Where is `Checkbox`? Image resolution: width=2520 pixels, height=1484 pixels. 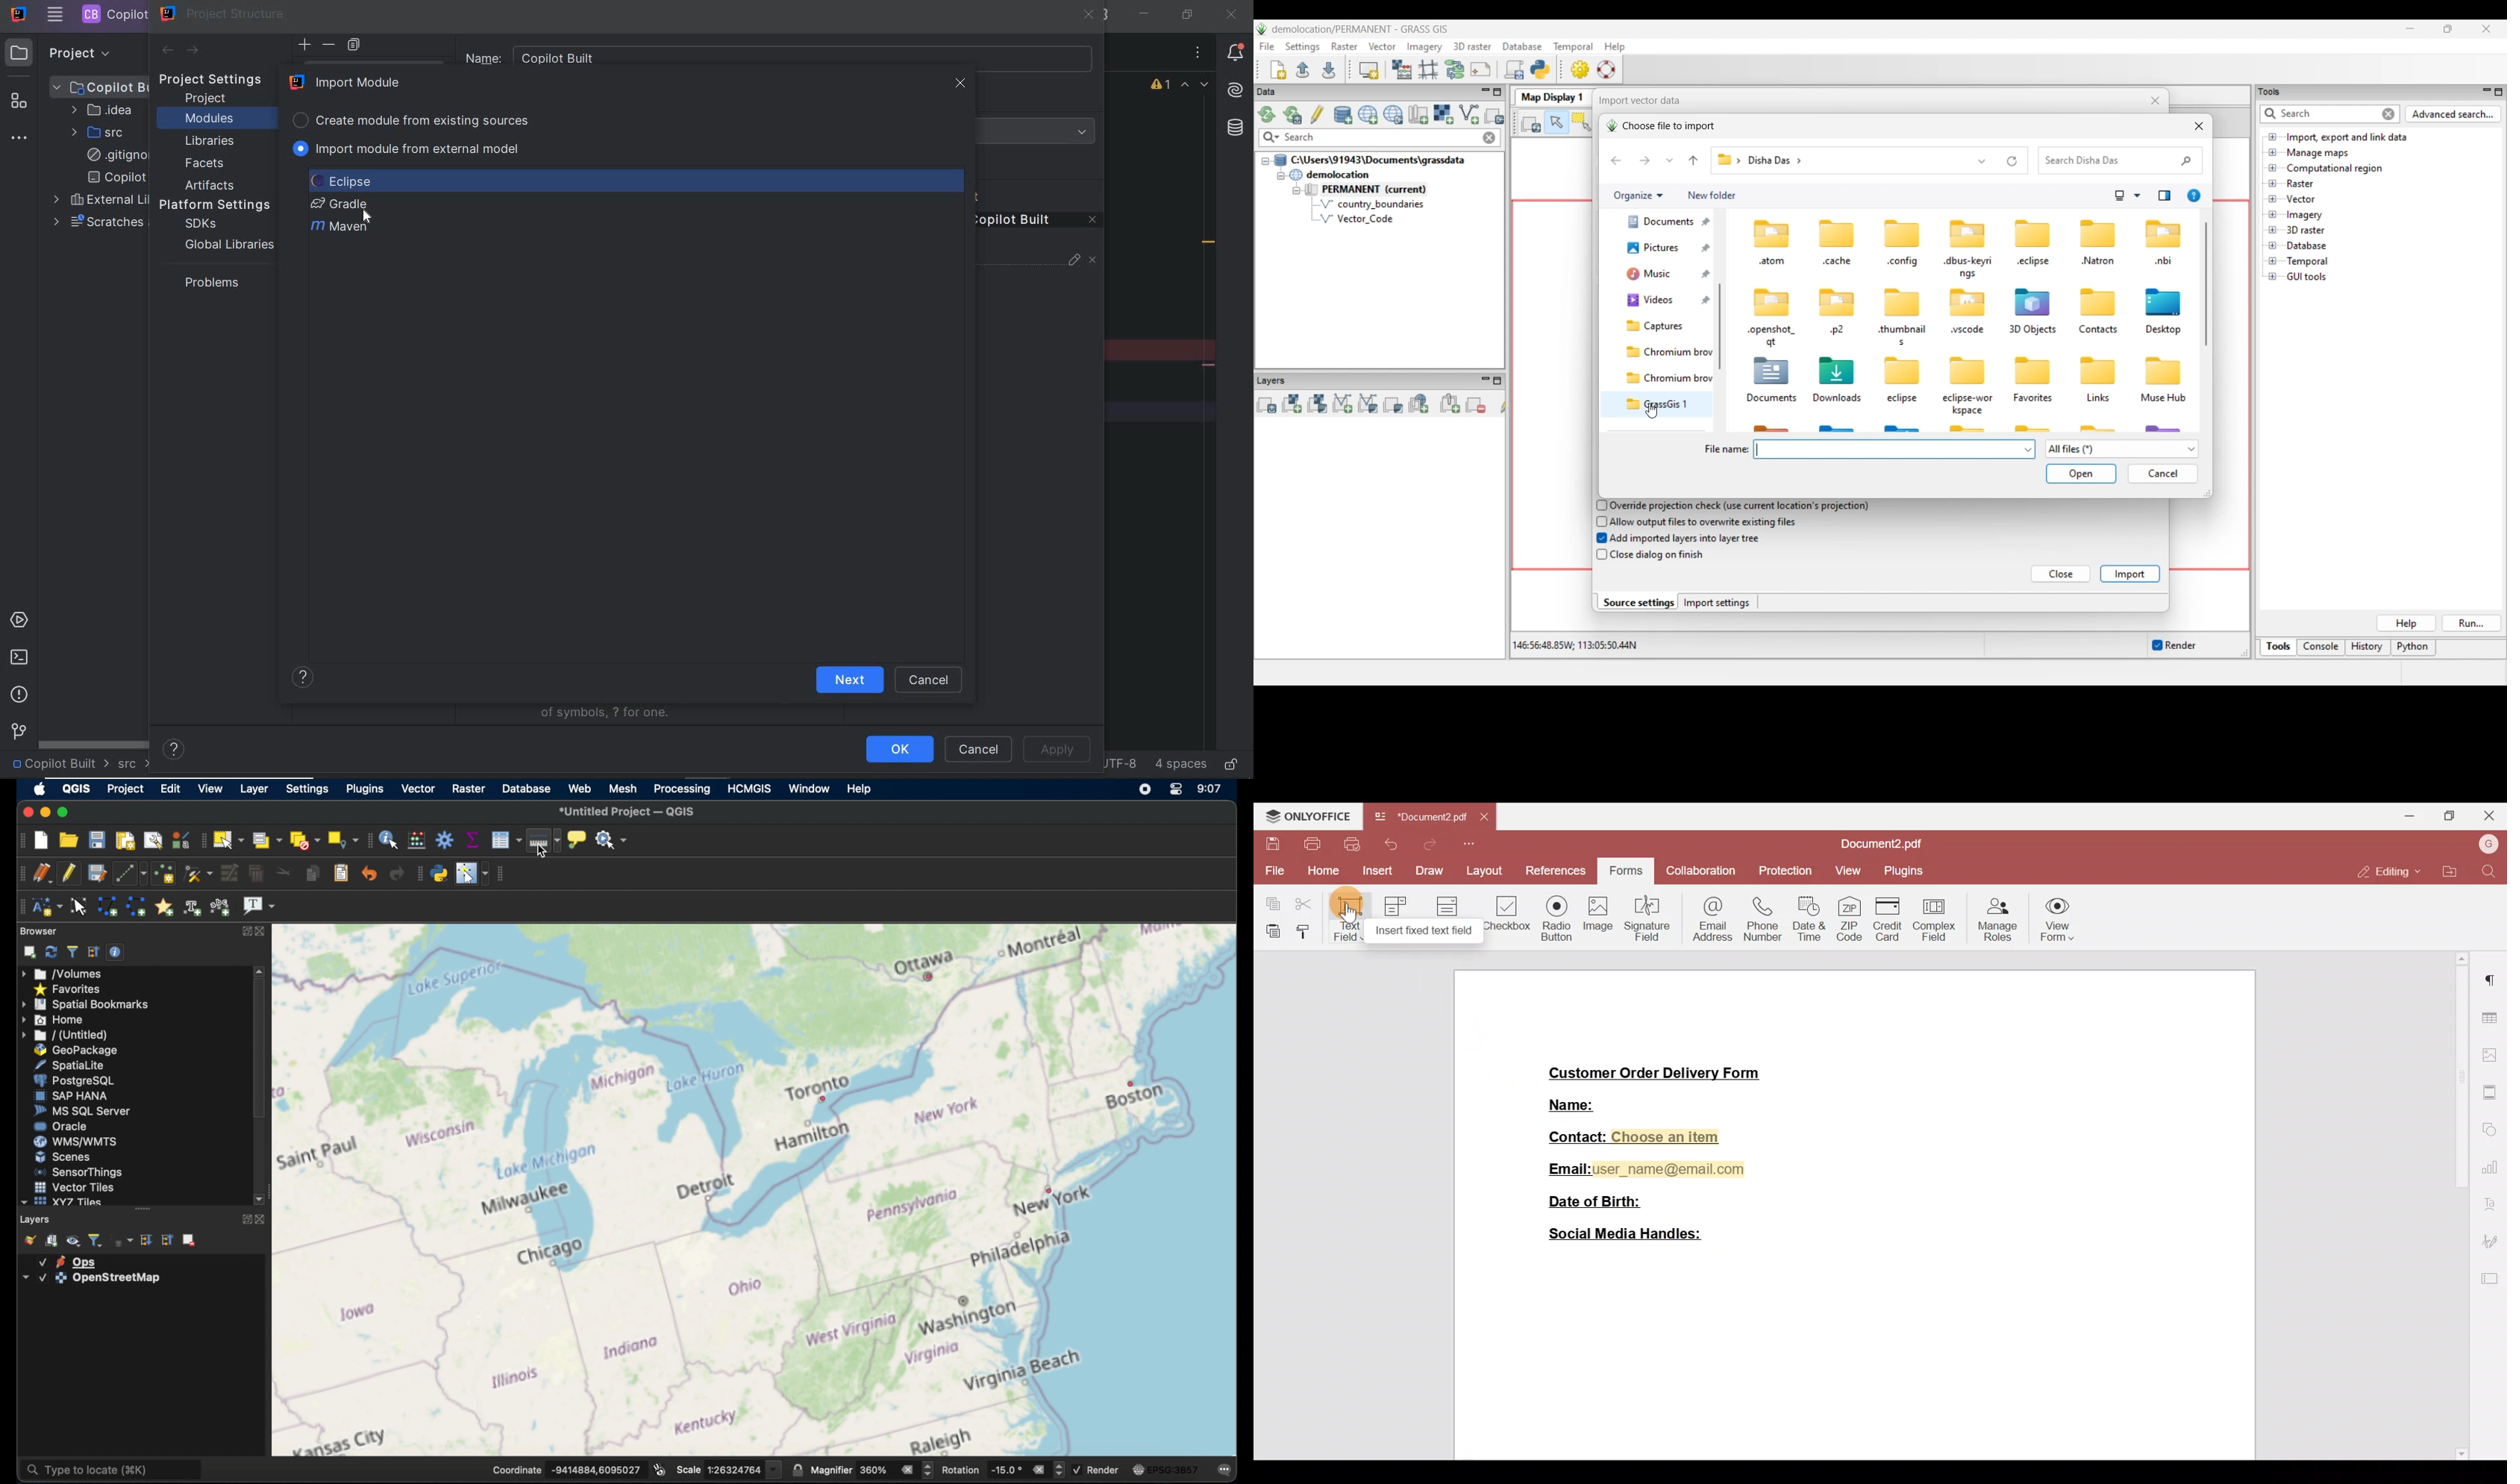
Checkbox is located at coordinates (1505, 912).